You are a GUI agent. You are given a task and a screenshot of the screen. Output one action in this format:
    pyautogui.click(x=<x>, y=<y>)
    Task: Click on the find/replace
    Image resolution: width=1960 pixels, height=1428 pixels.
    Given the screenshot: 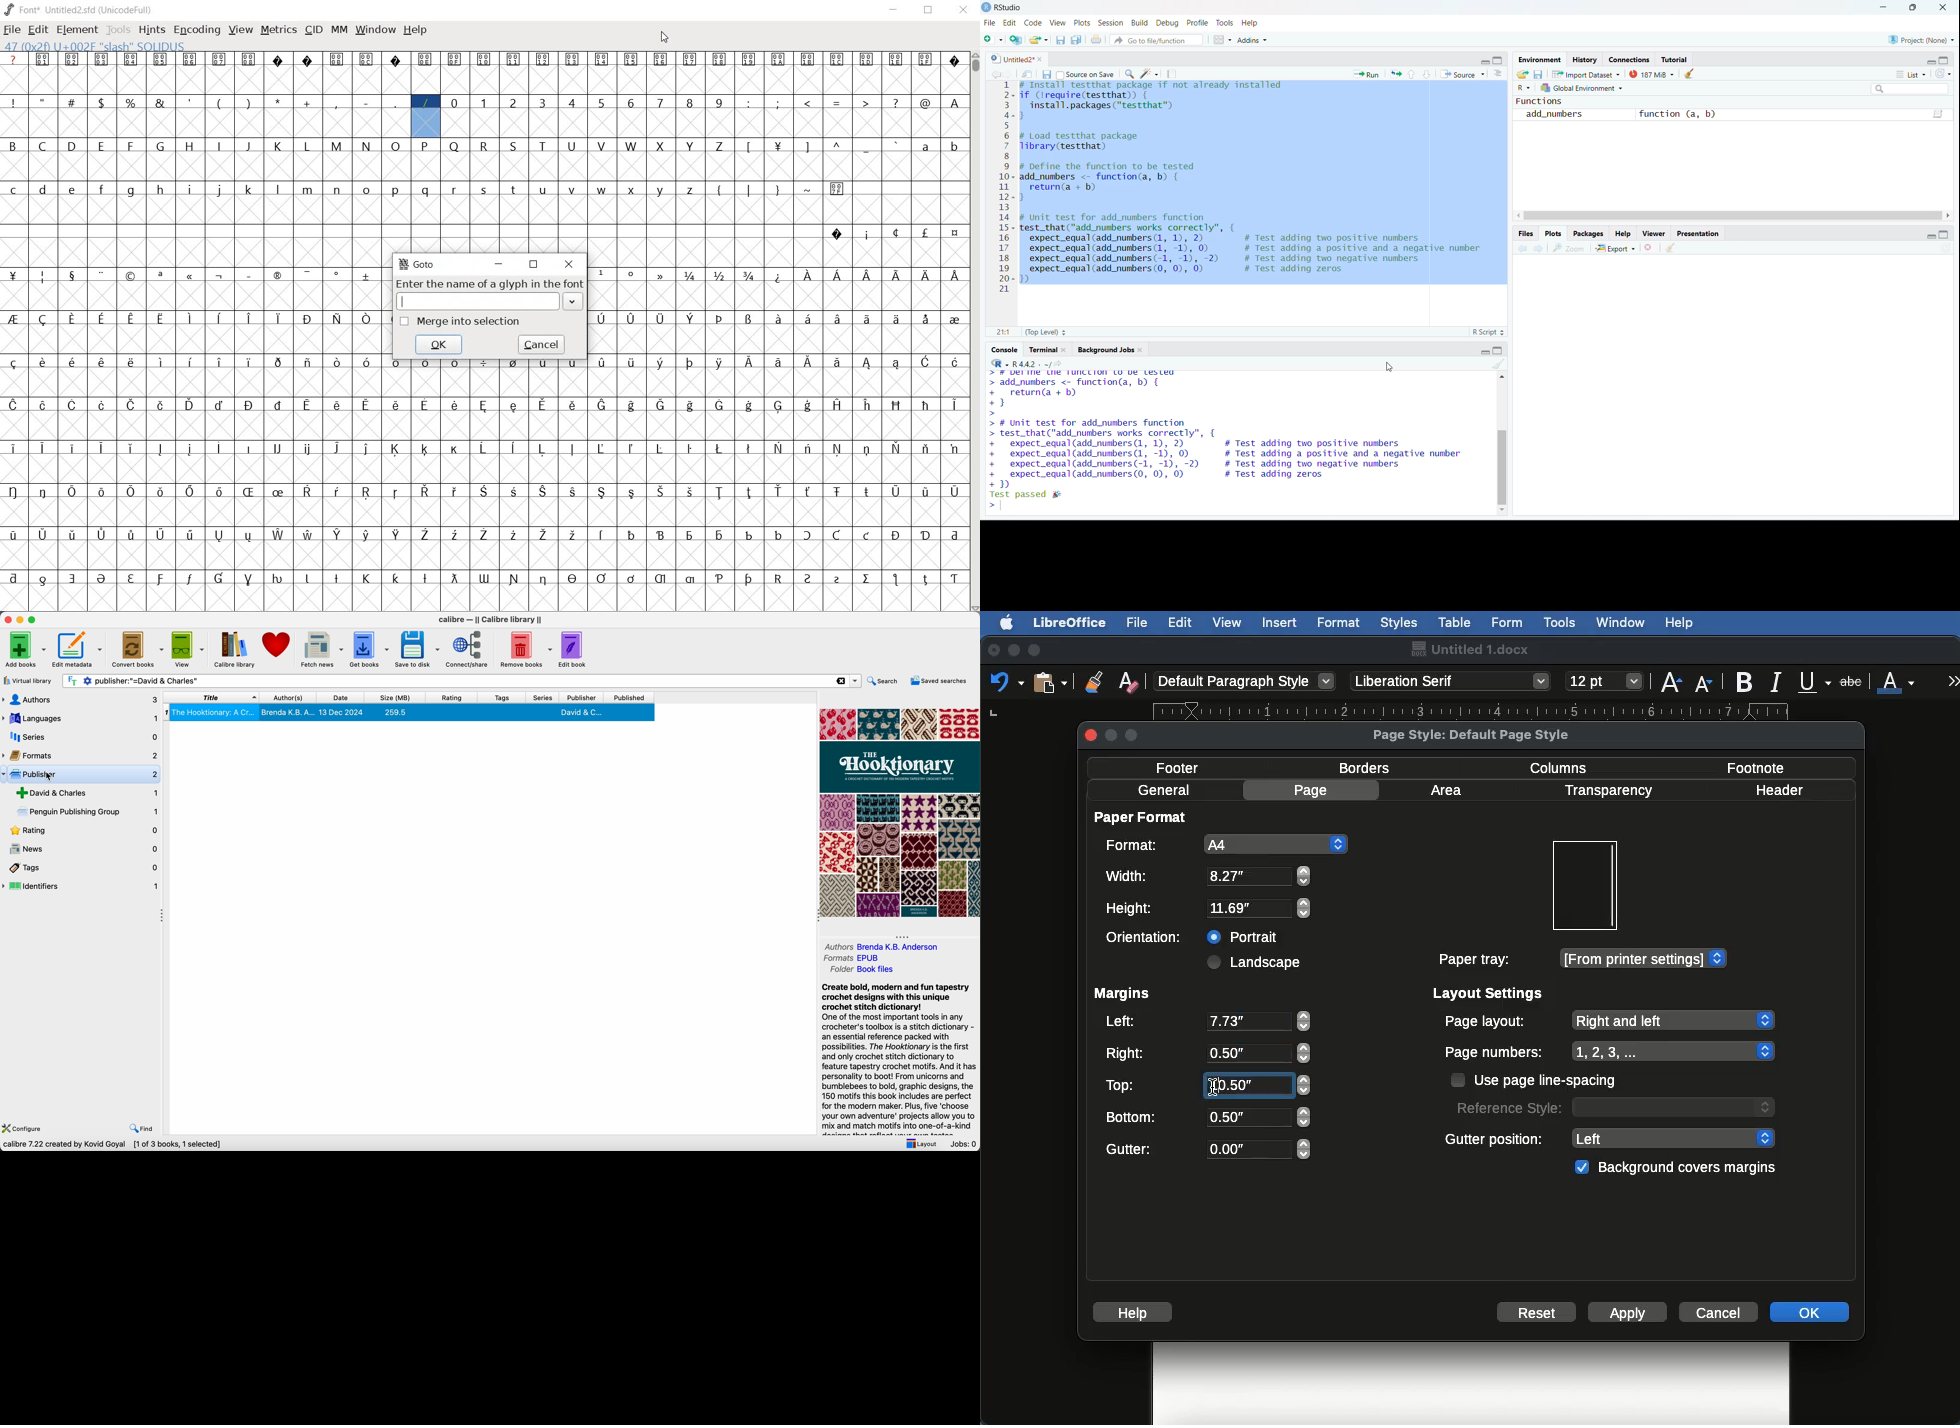 What is the action you would take?
    pyautogui.click(x=1130, y=74)
    